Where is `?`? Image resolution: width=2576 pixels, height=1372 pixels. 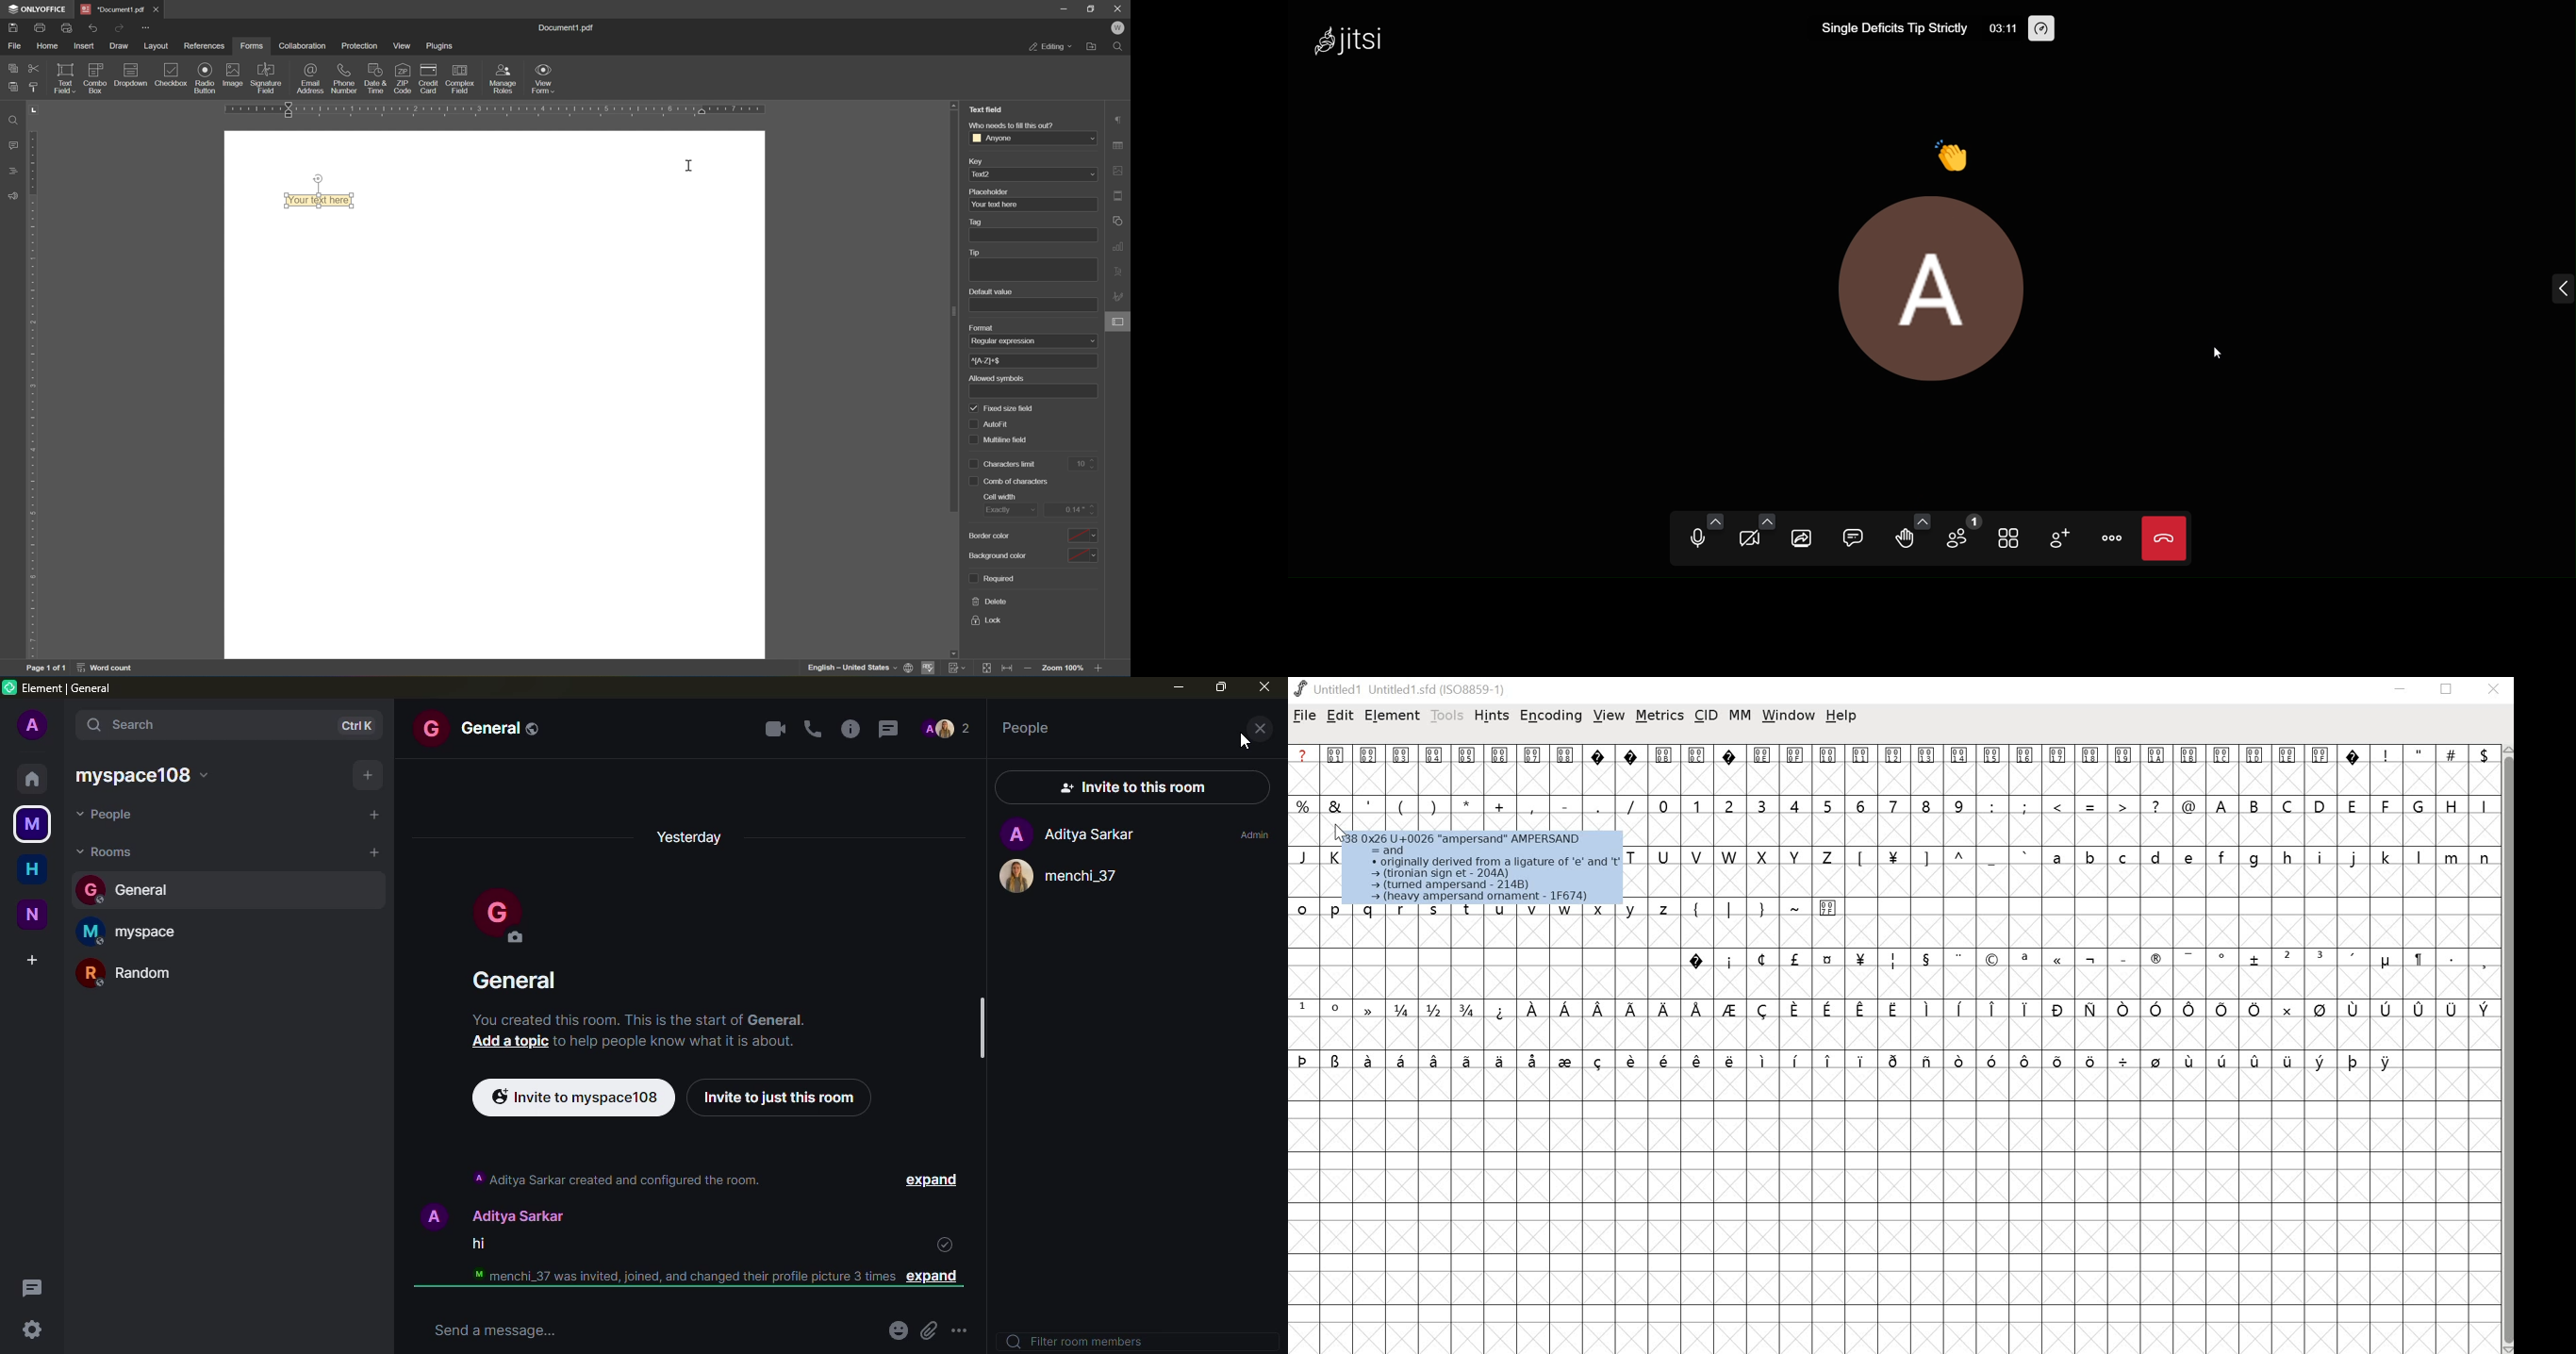
? is located at coordinates (1730, 770).